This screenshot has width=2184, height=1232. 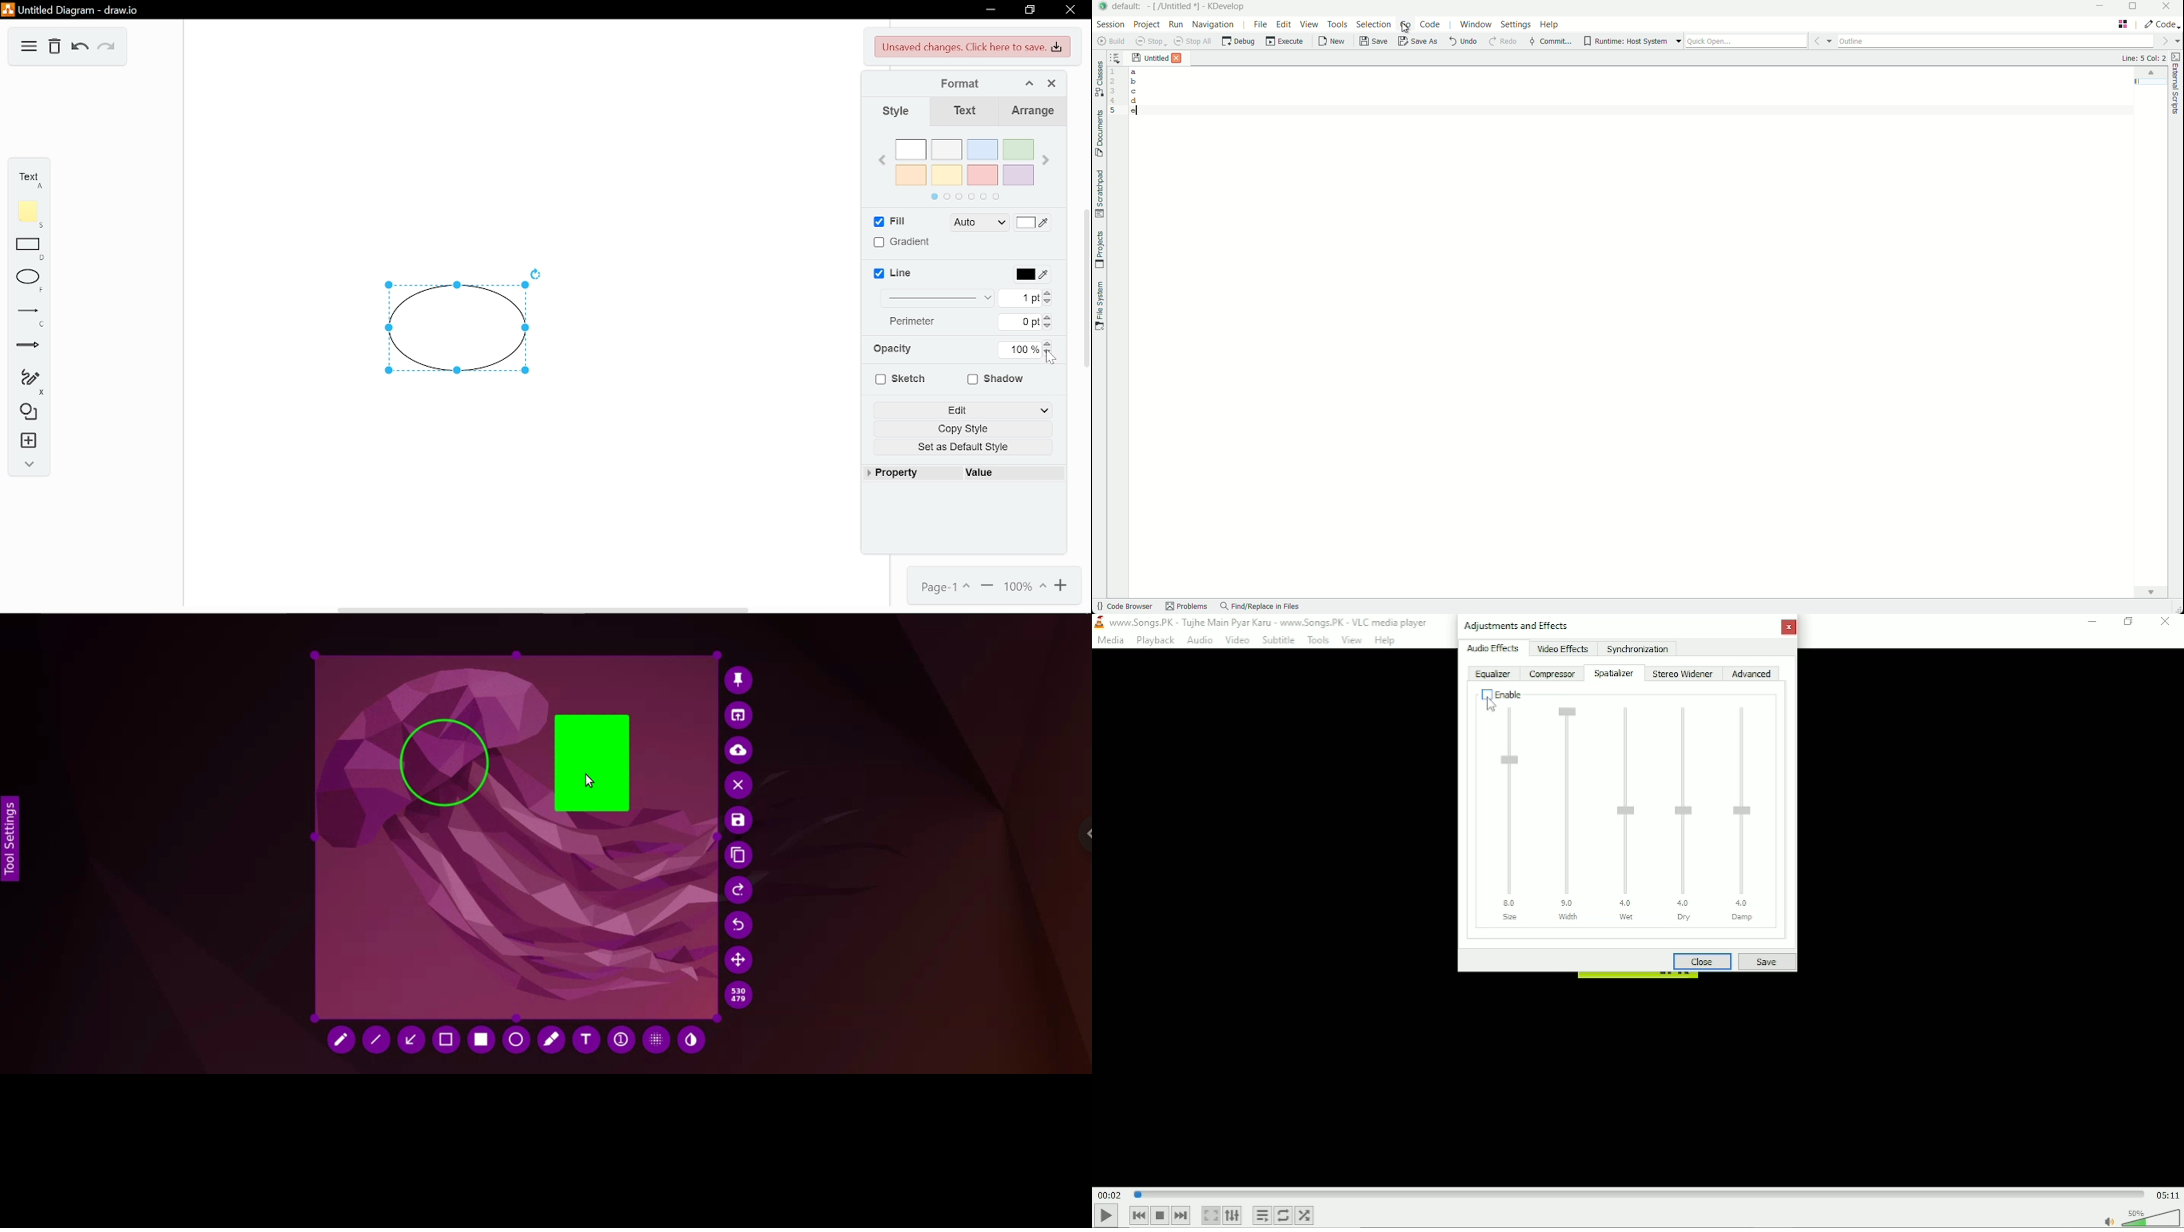 I want to click on line , so click(x=380, y=1041).